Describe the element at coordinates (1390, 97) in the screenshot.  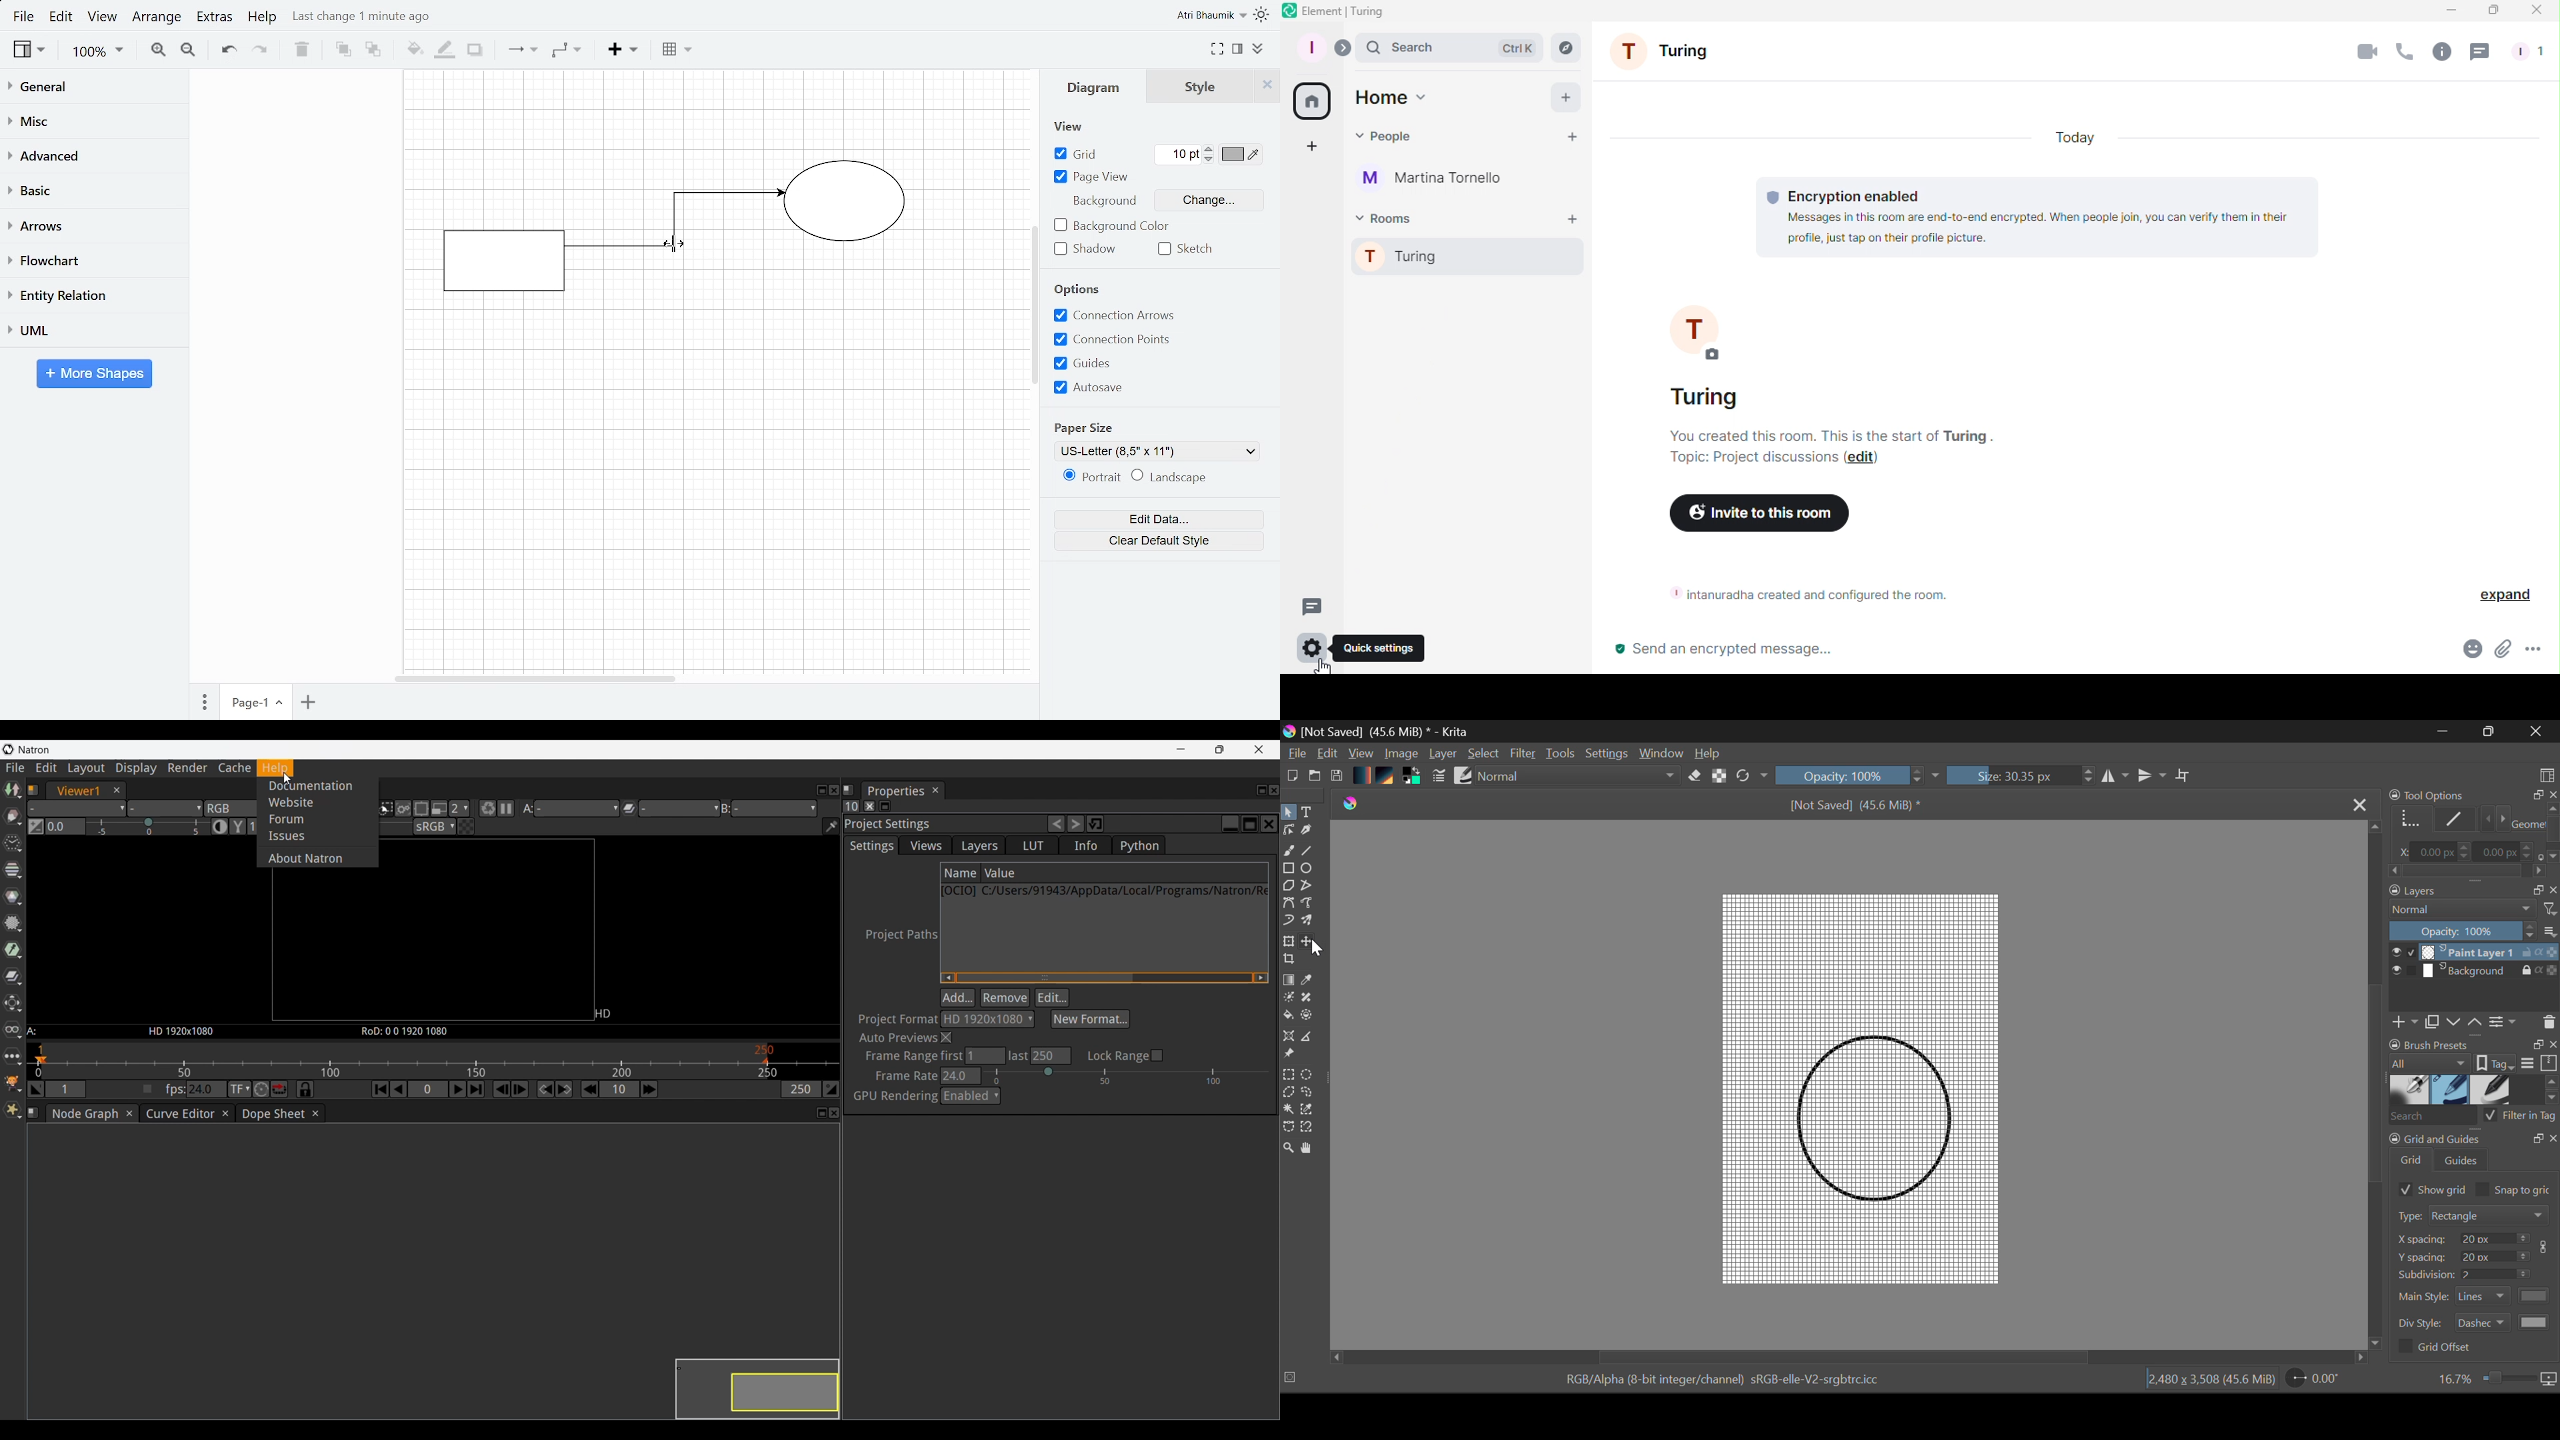
I see `Home` at that location.